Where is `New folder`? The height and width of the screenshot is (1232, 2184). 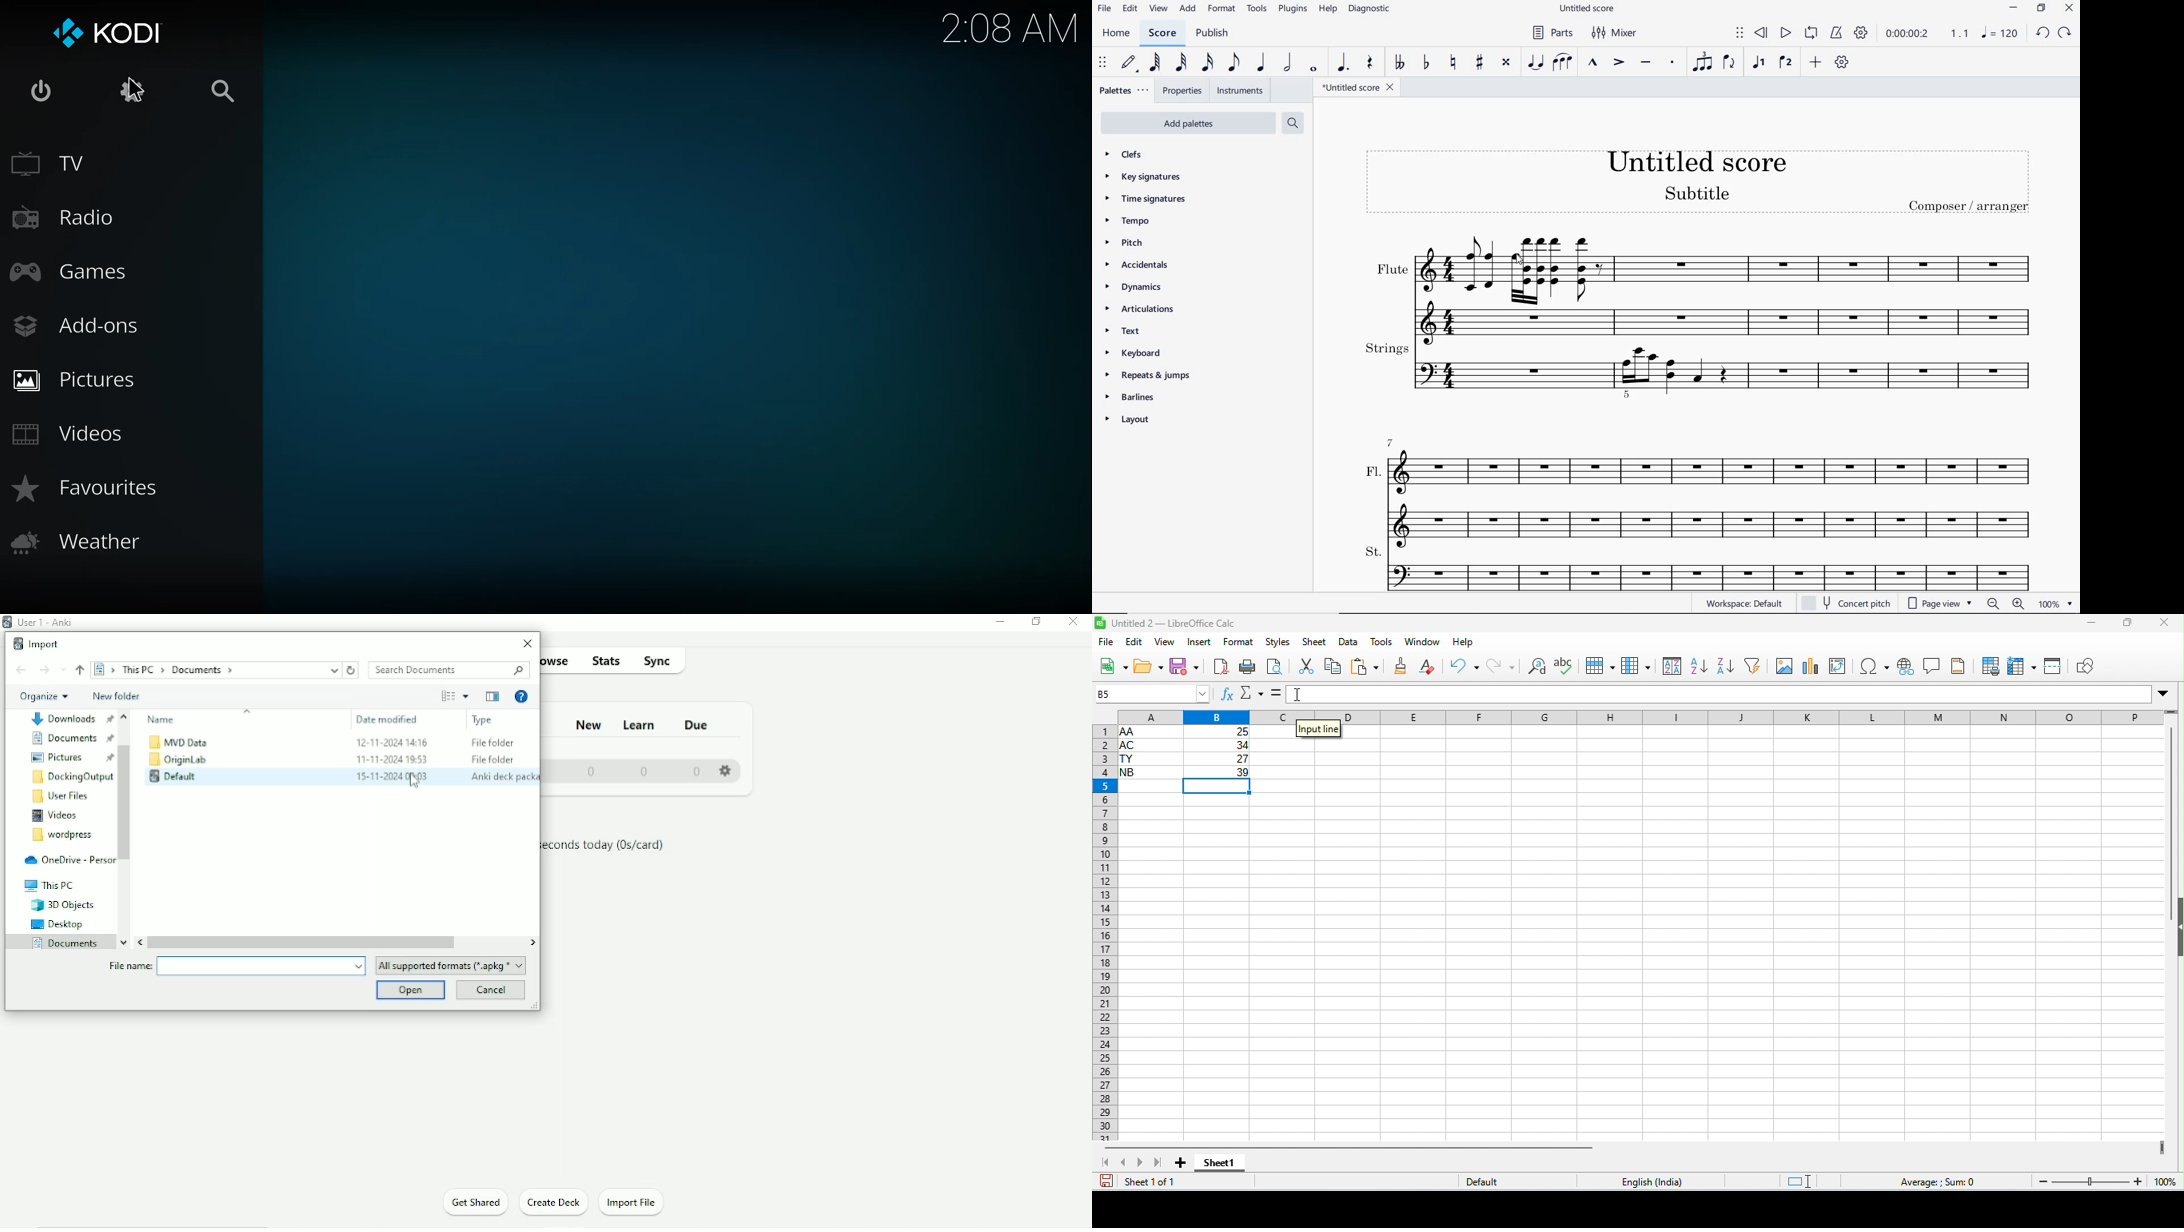 New folder is located at coordinates (118, 696).